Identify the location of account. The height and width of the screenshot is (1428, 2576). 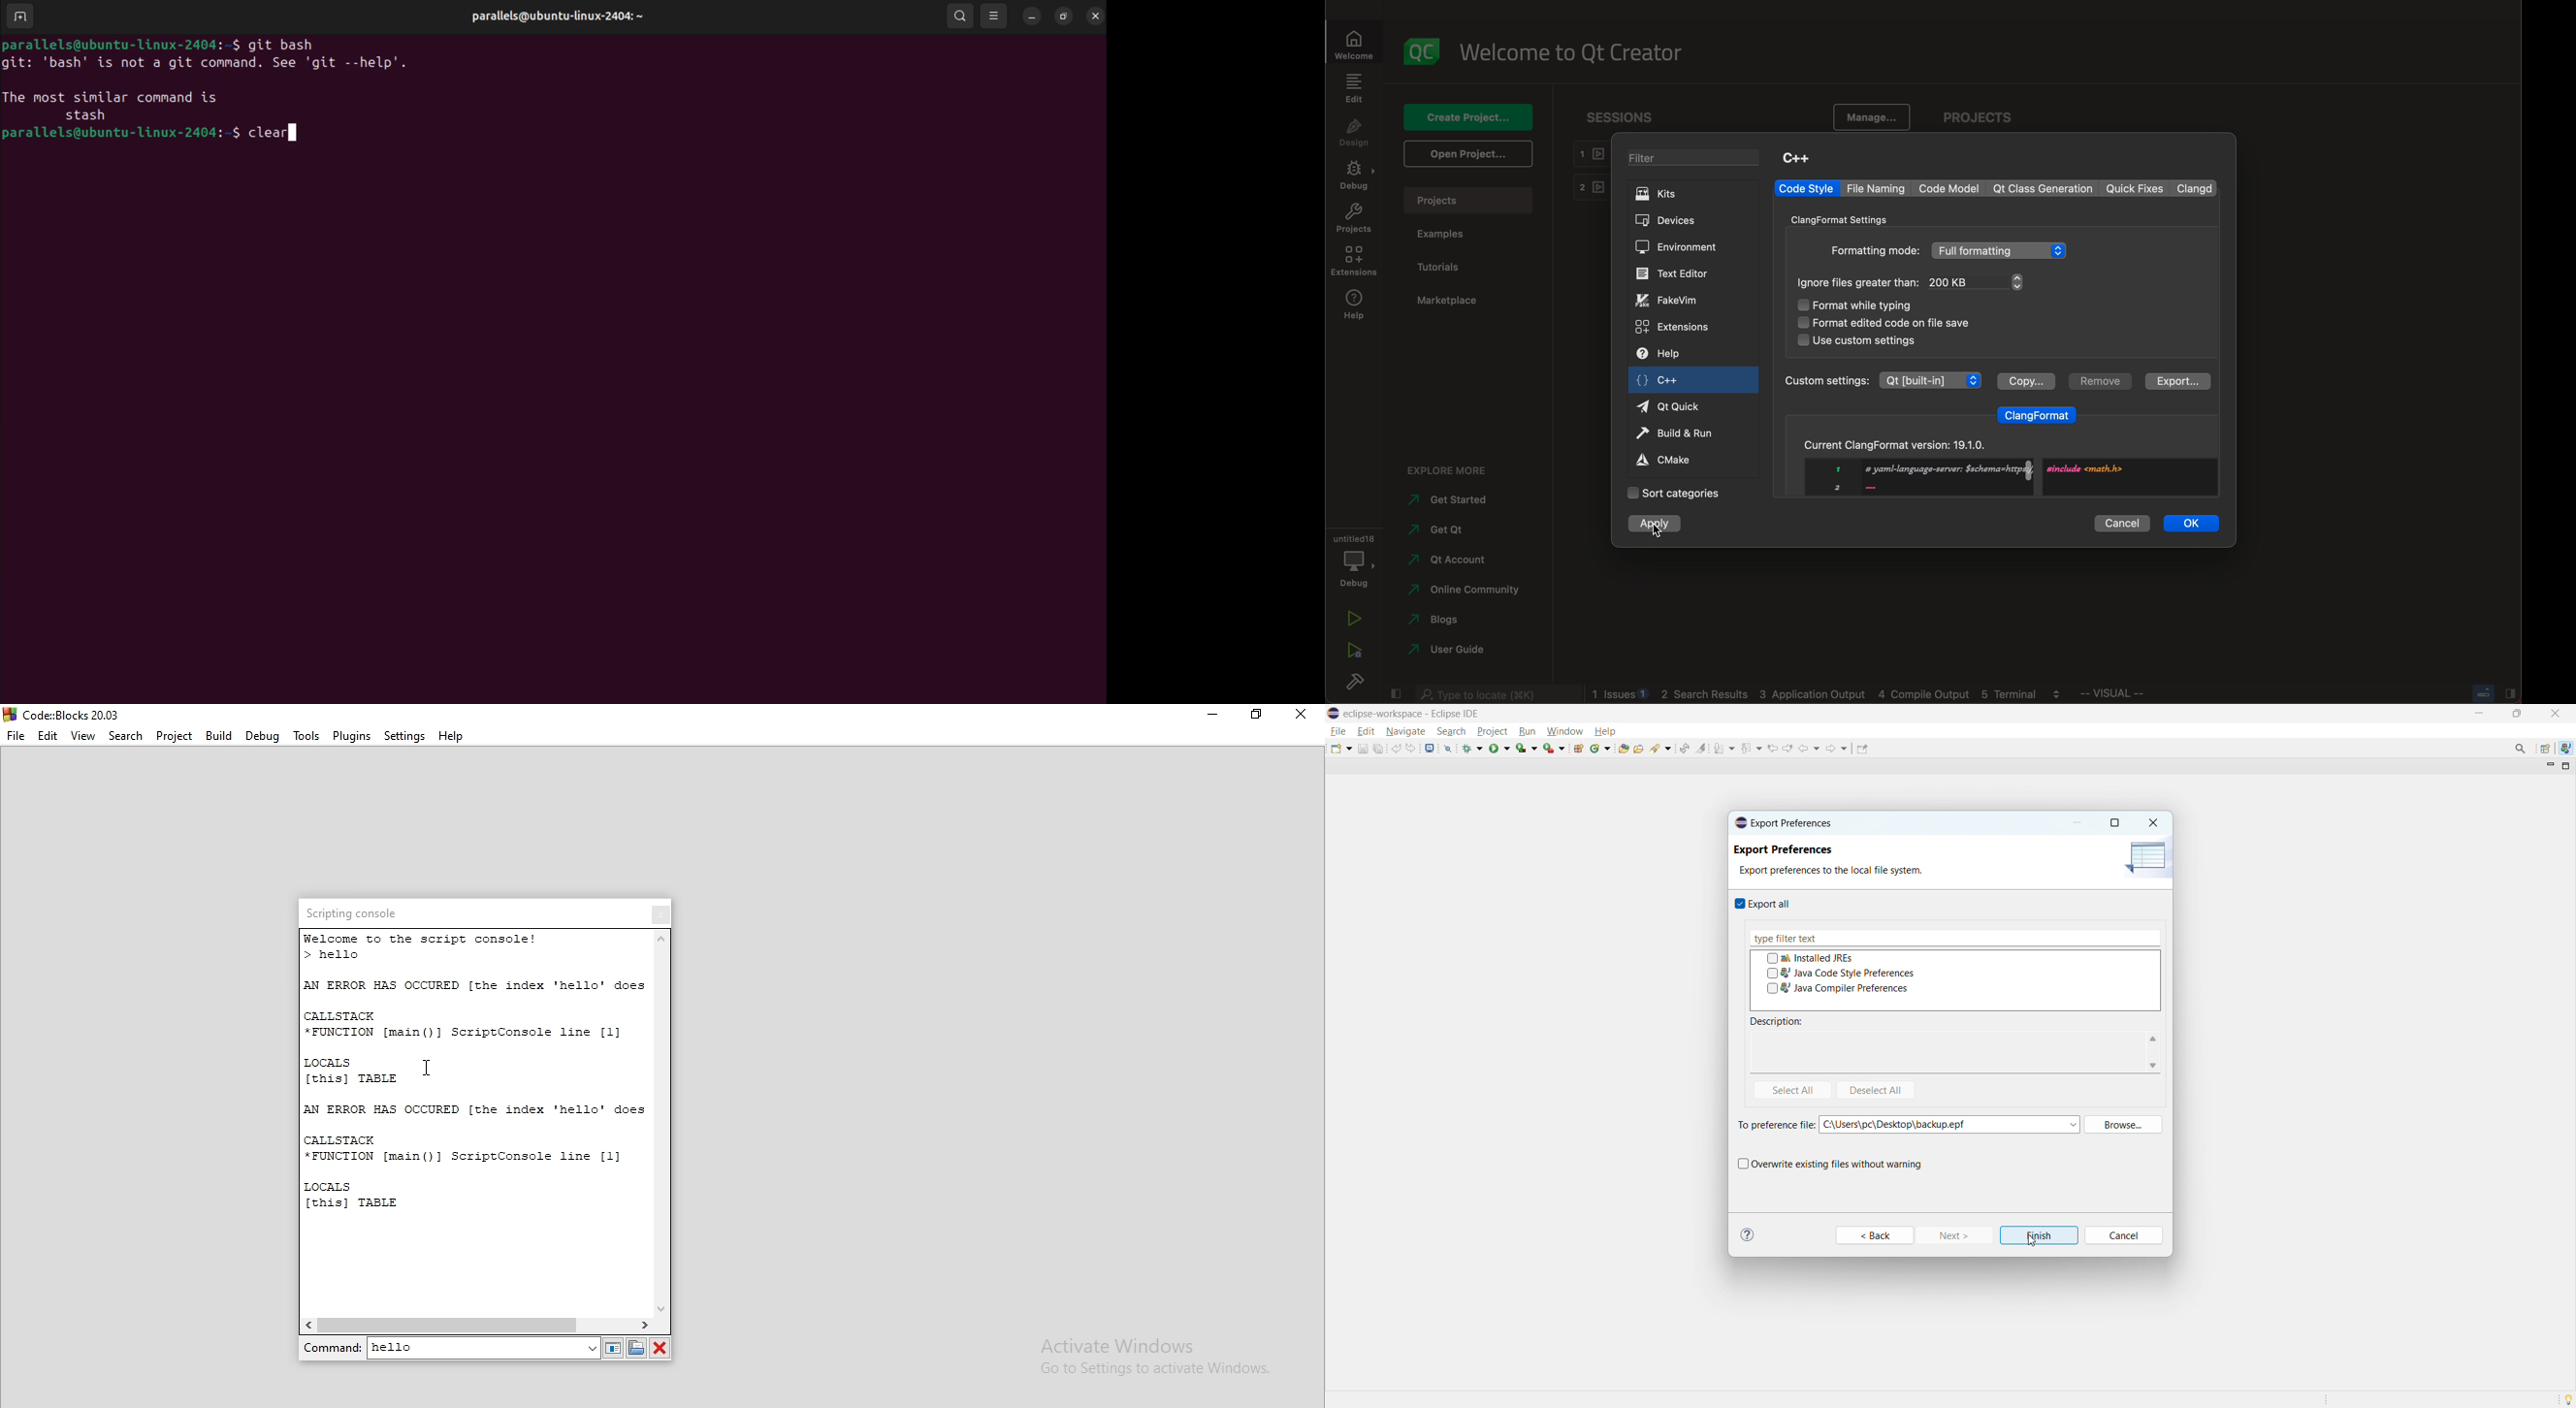
(1449, 560).